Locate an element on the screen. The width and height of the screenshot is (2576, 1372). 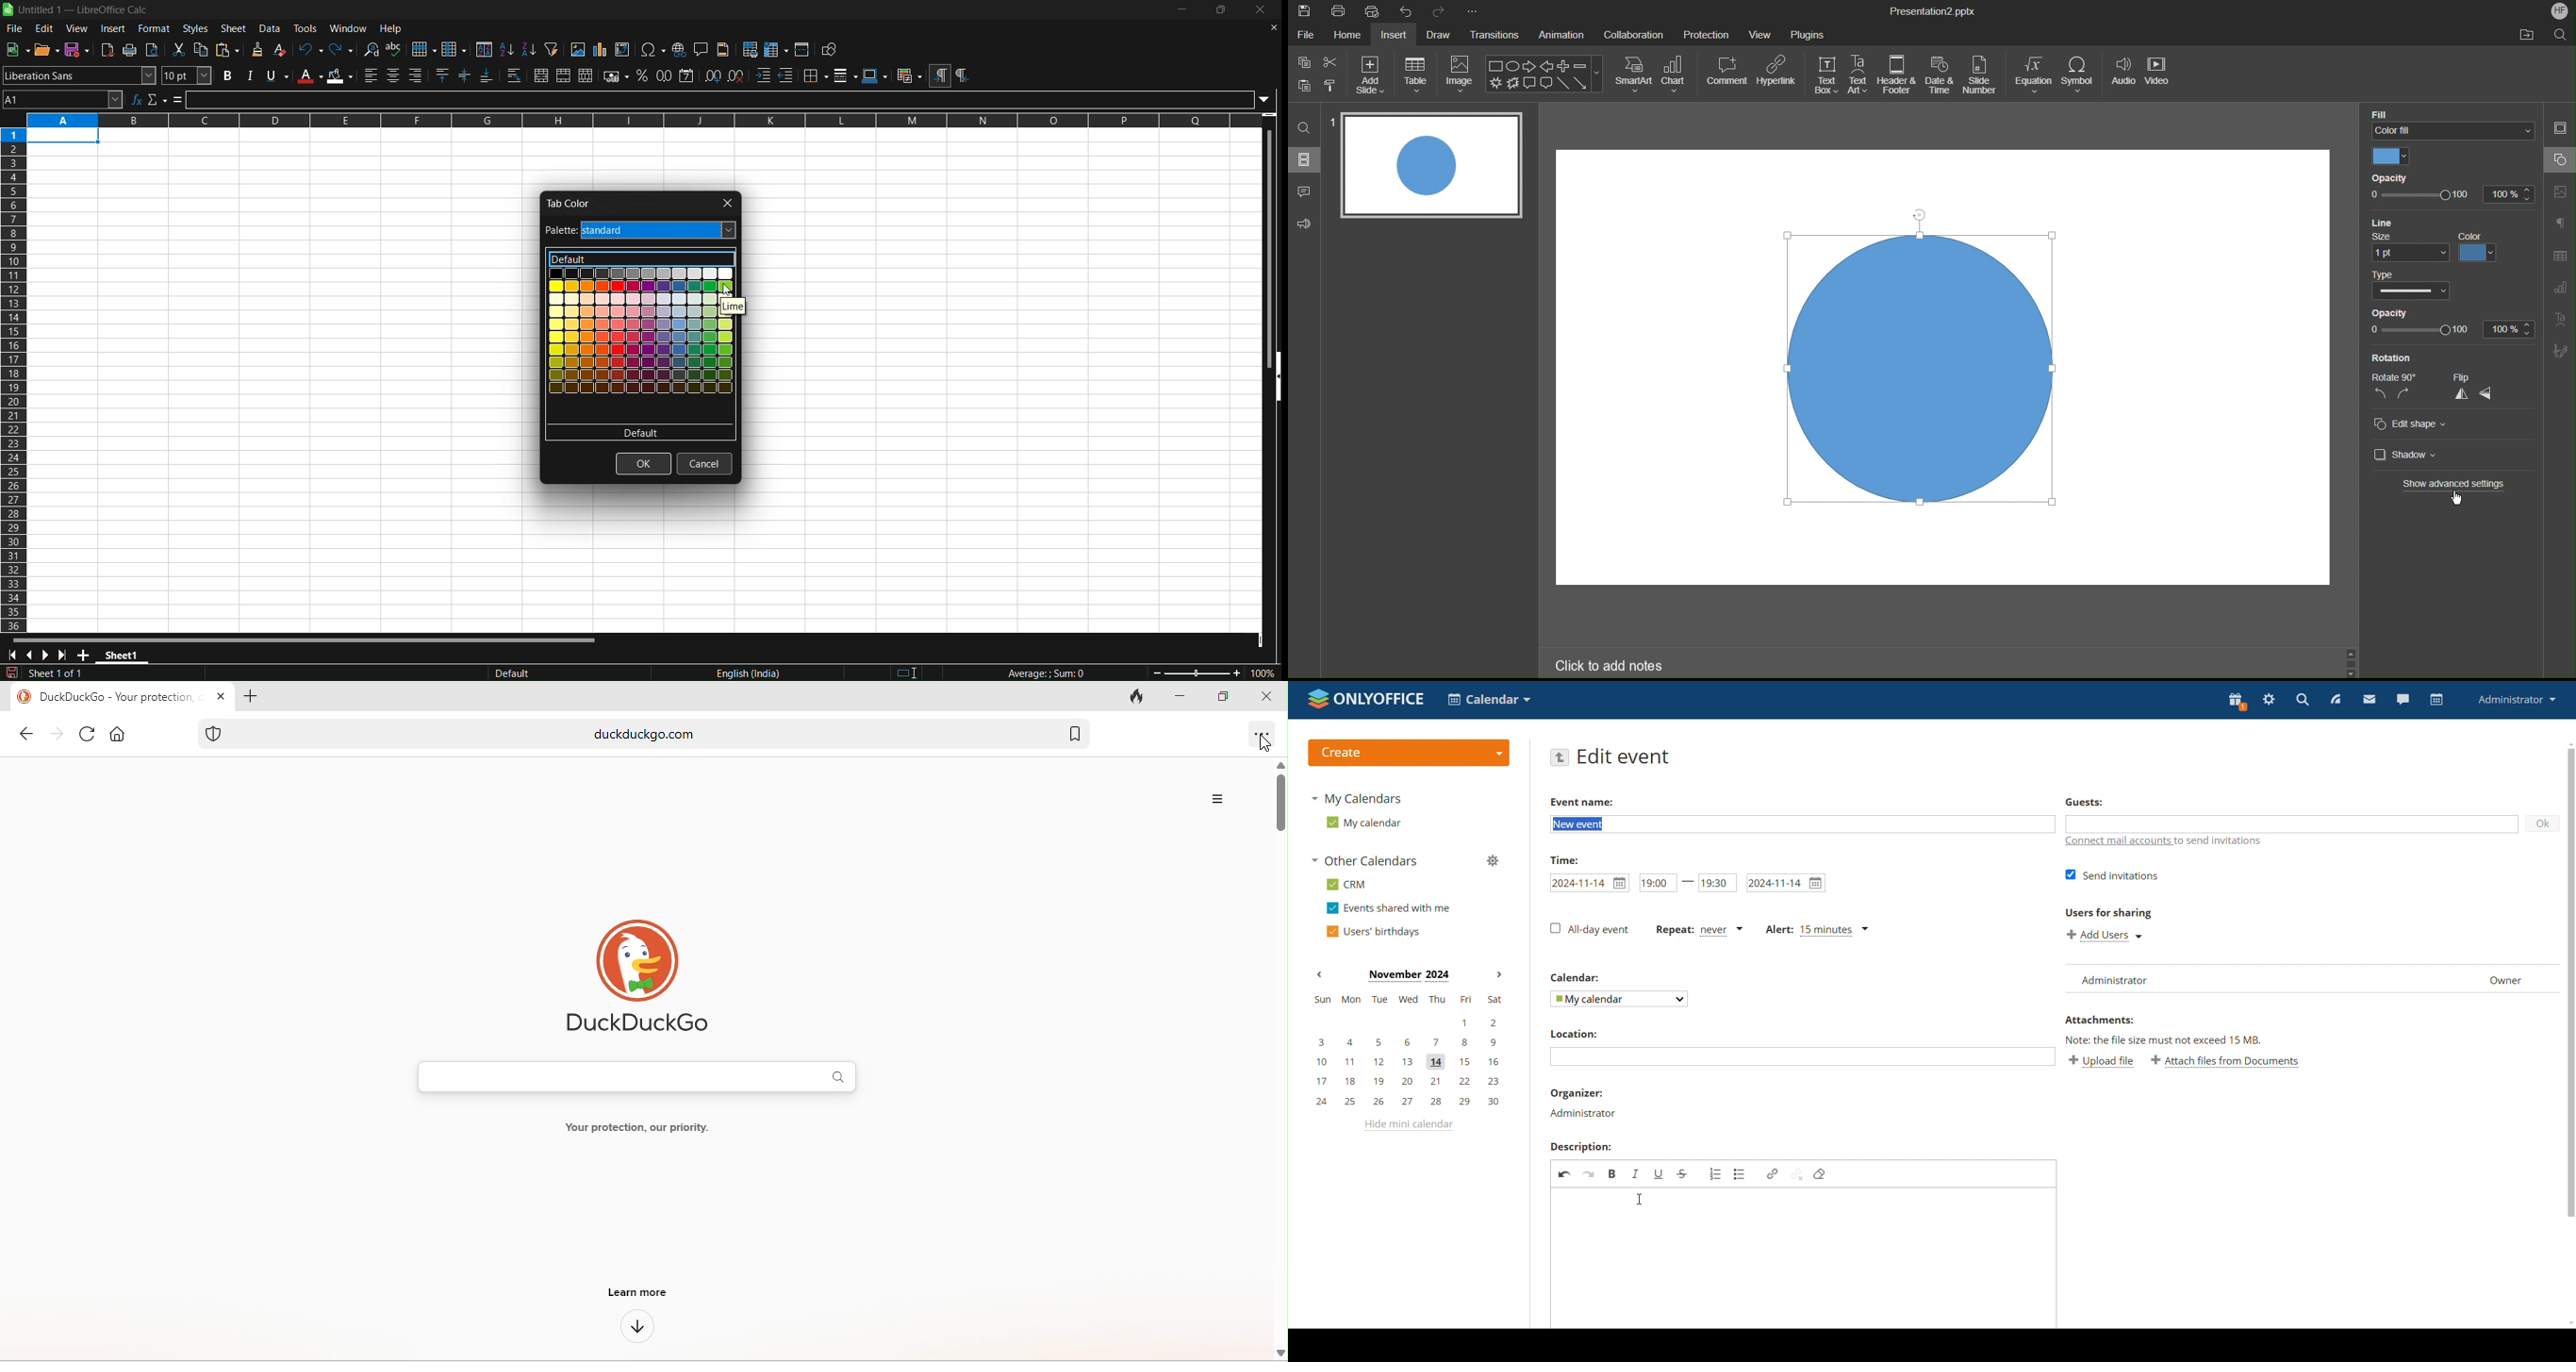
Flip is located at coordinates (2471, 378).